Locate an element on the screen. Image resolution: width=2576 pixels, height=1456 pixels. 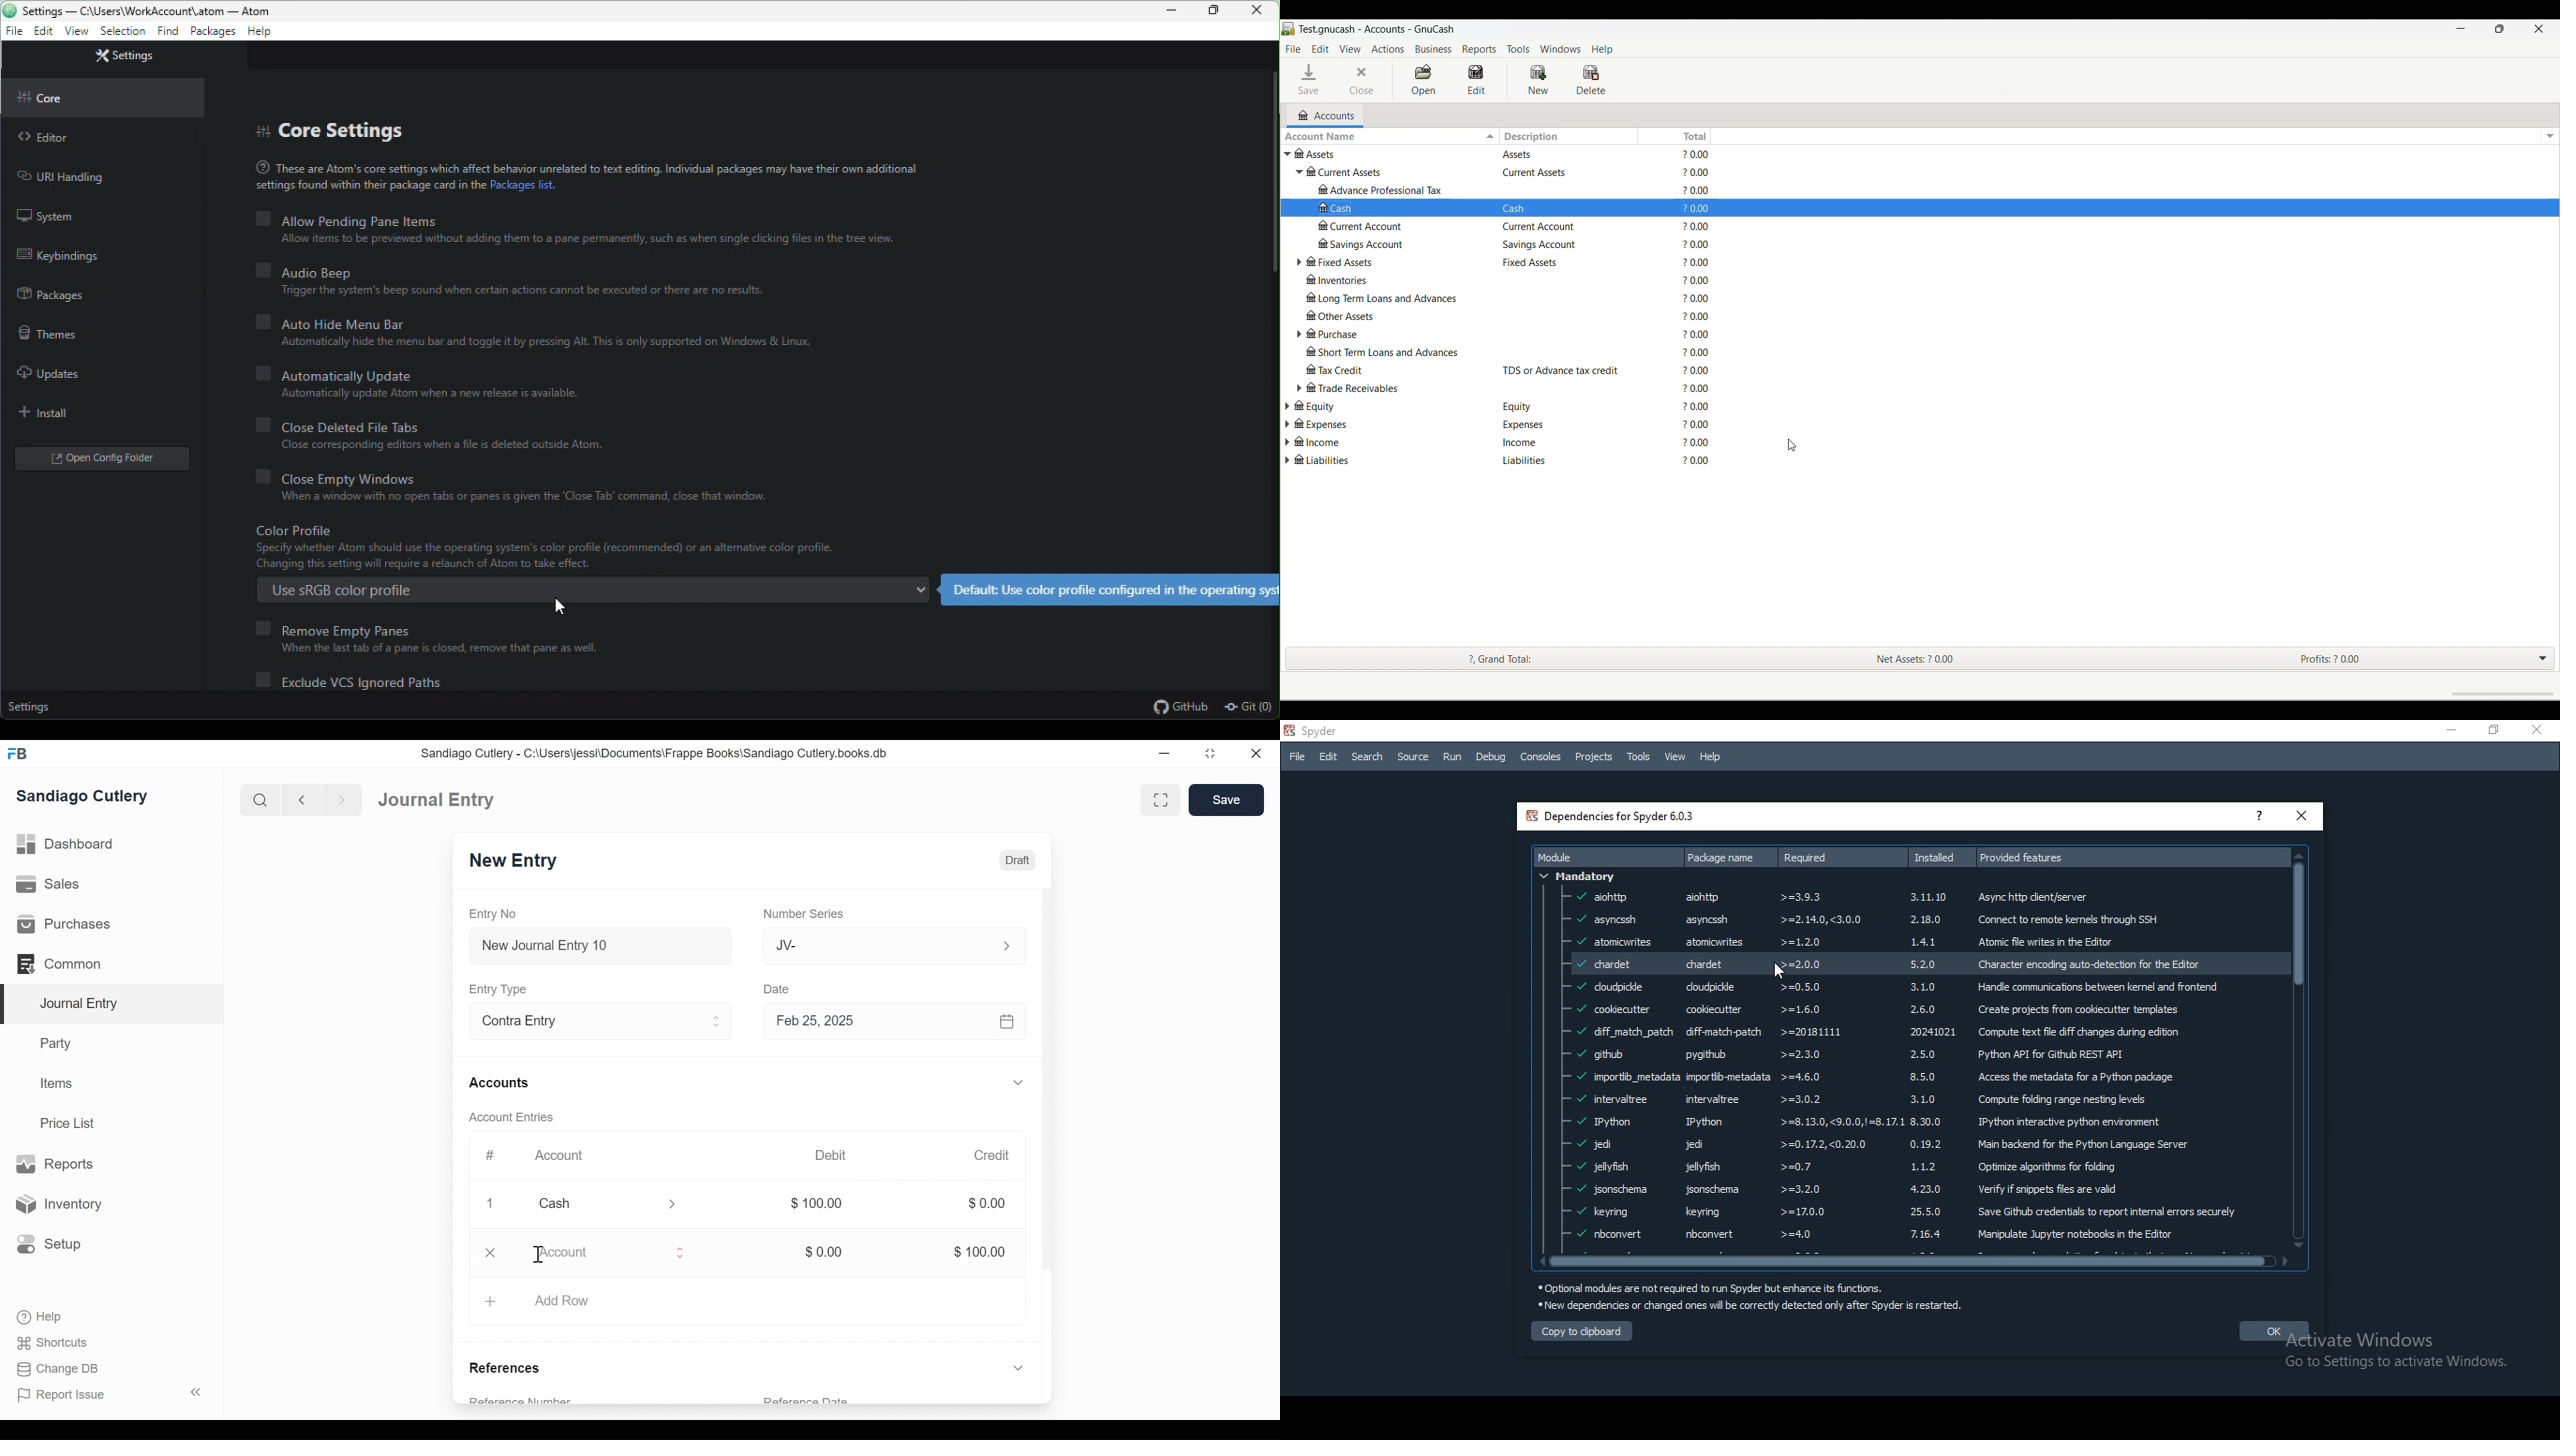
Automatically update is located at coordinates (424, 384).